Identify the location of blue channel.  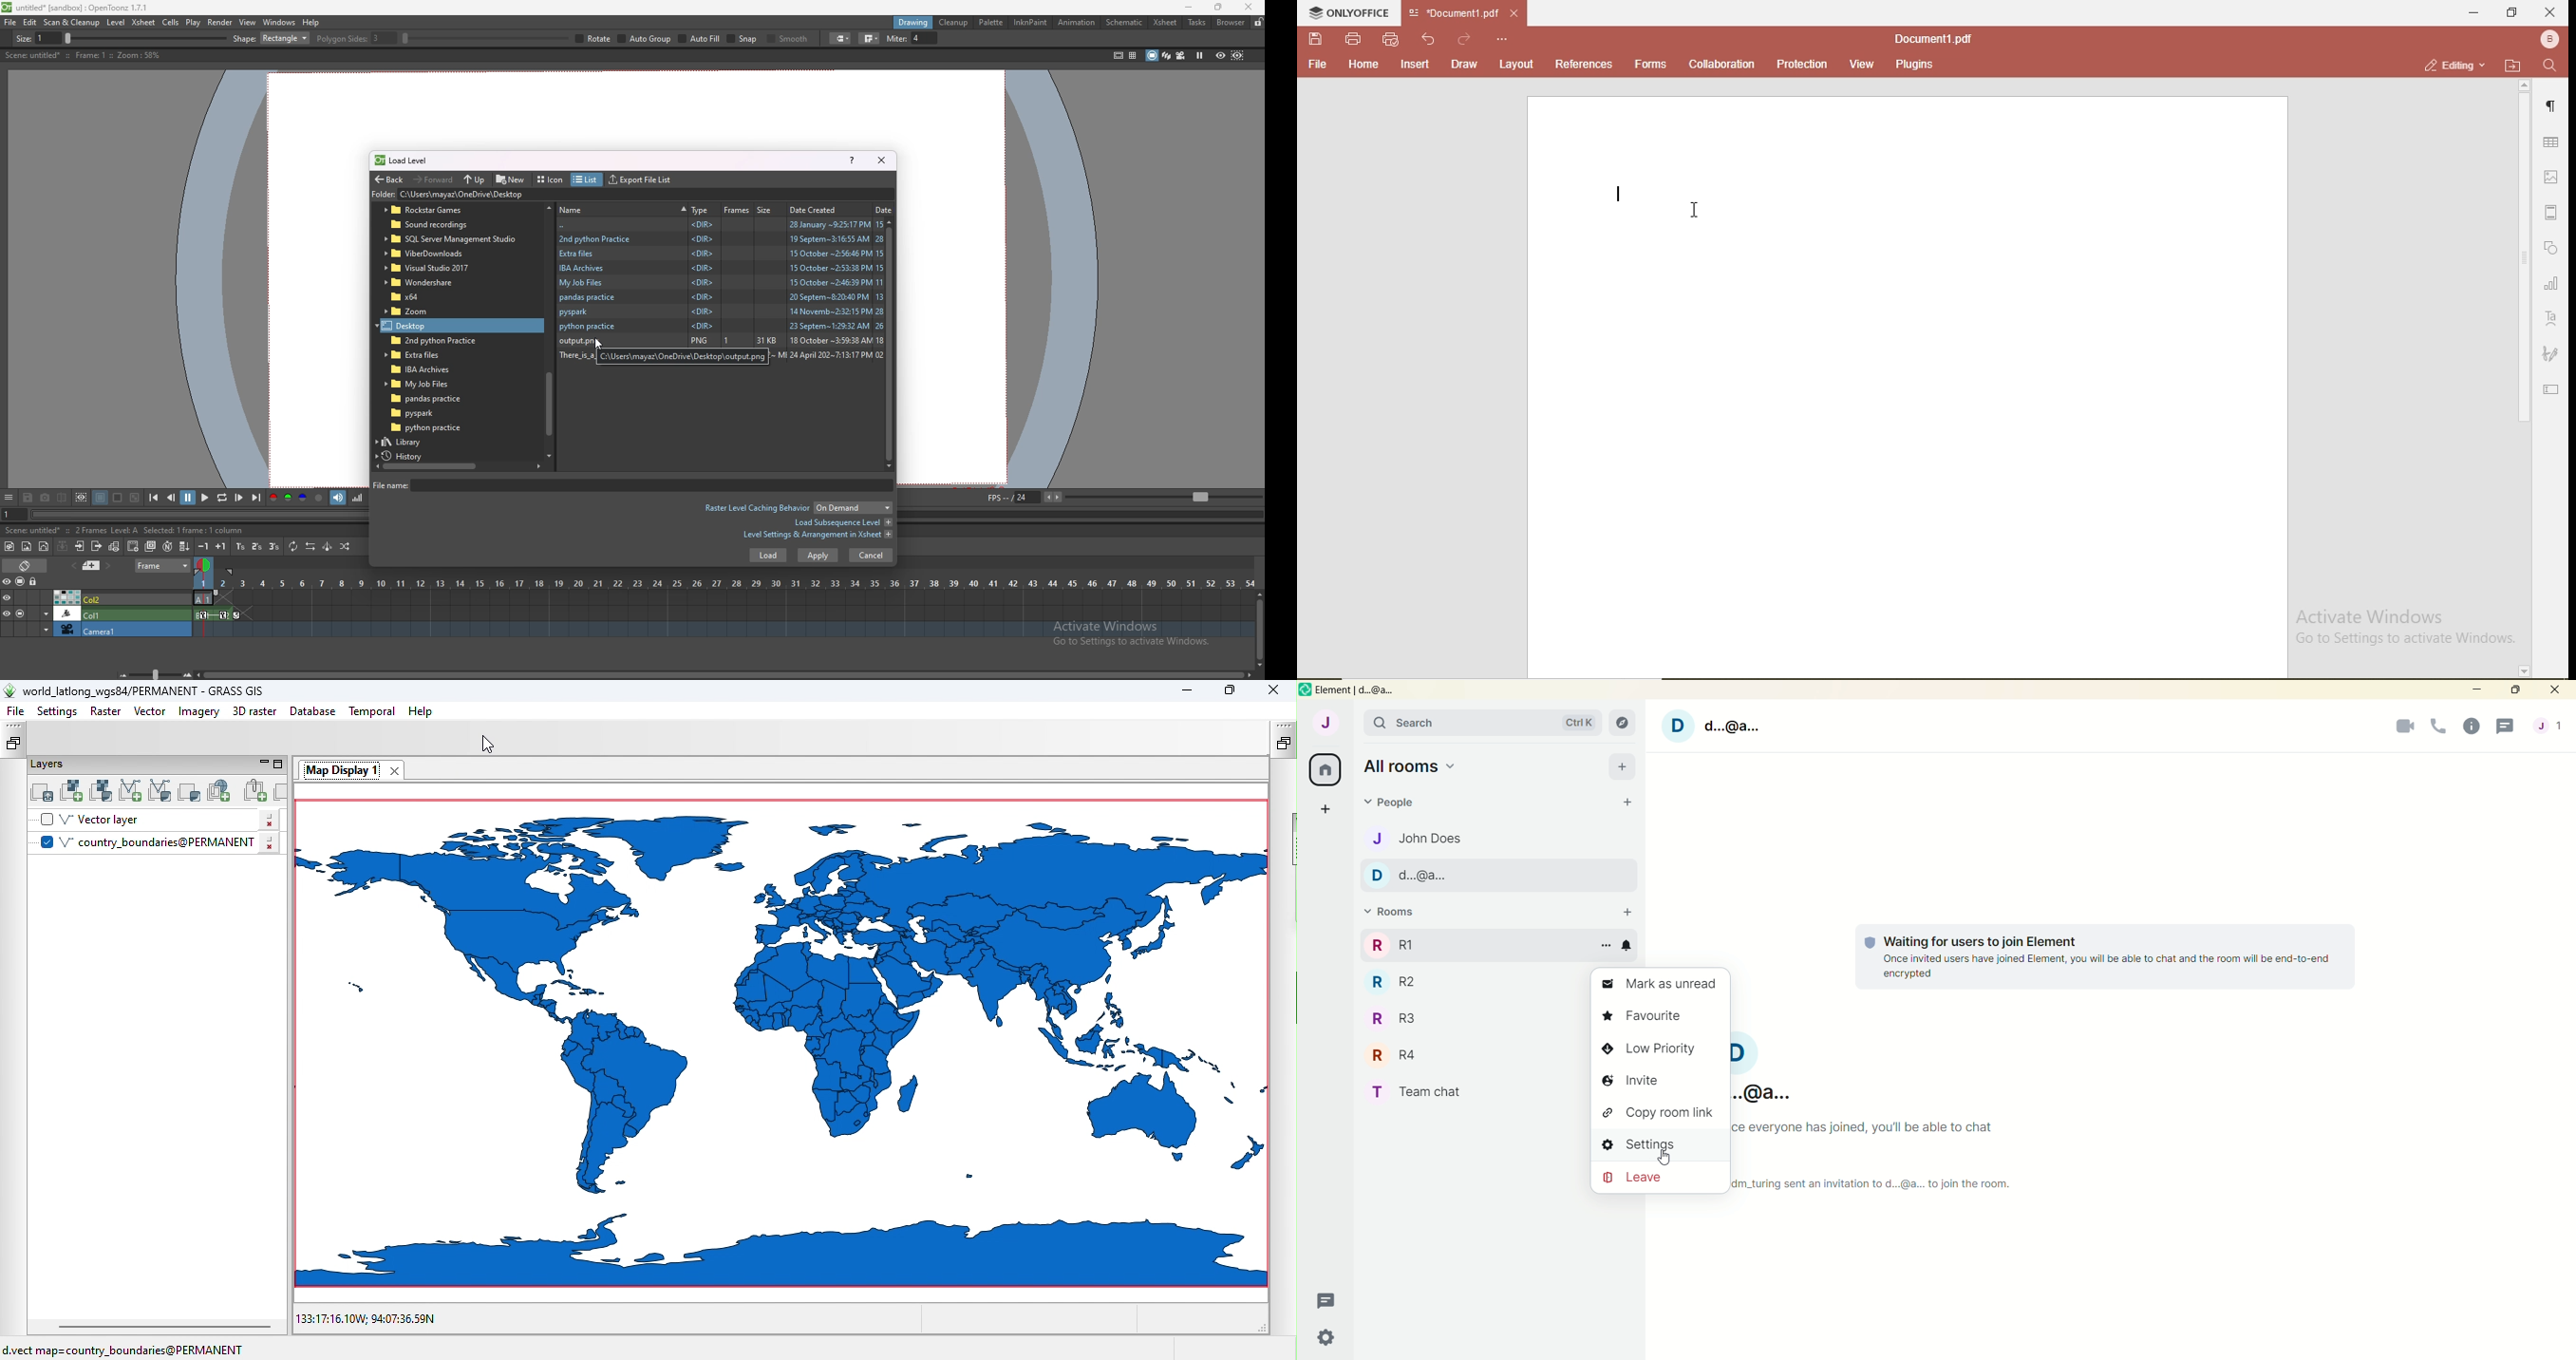
(303, 498).